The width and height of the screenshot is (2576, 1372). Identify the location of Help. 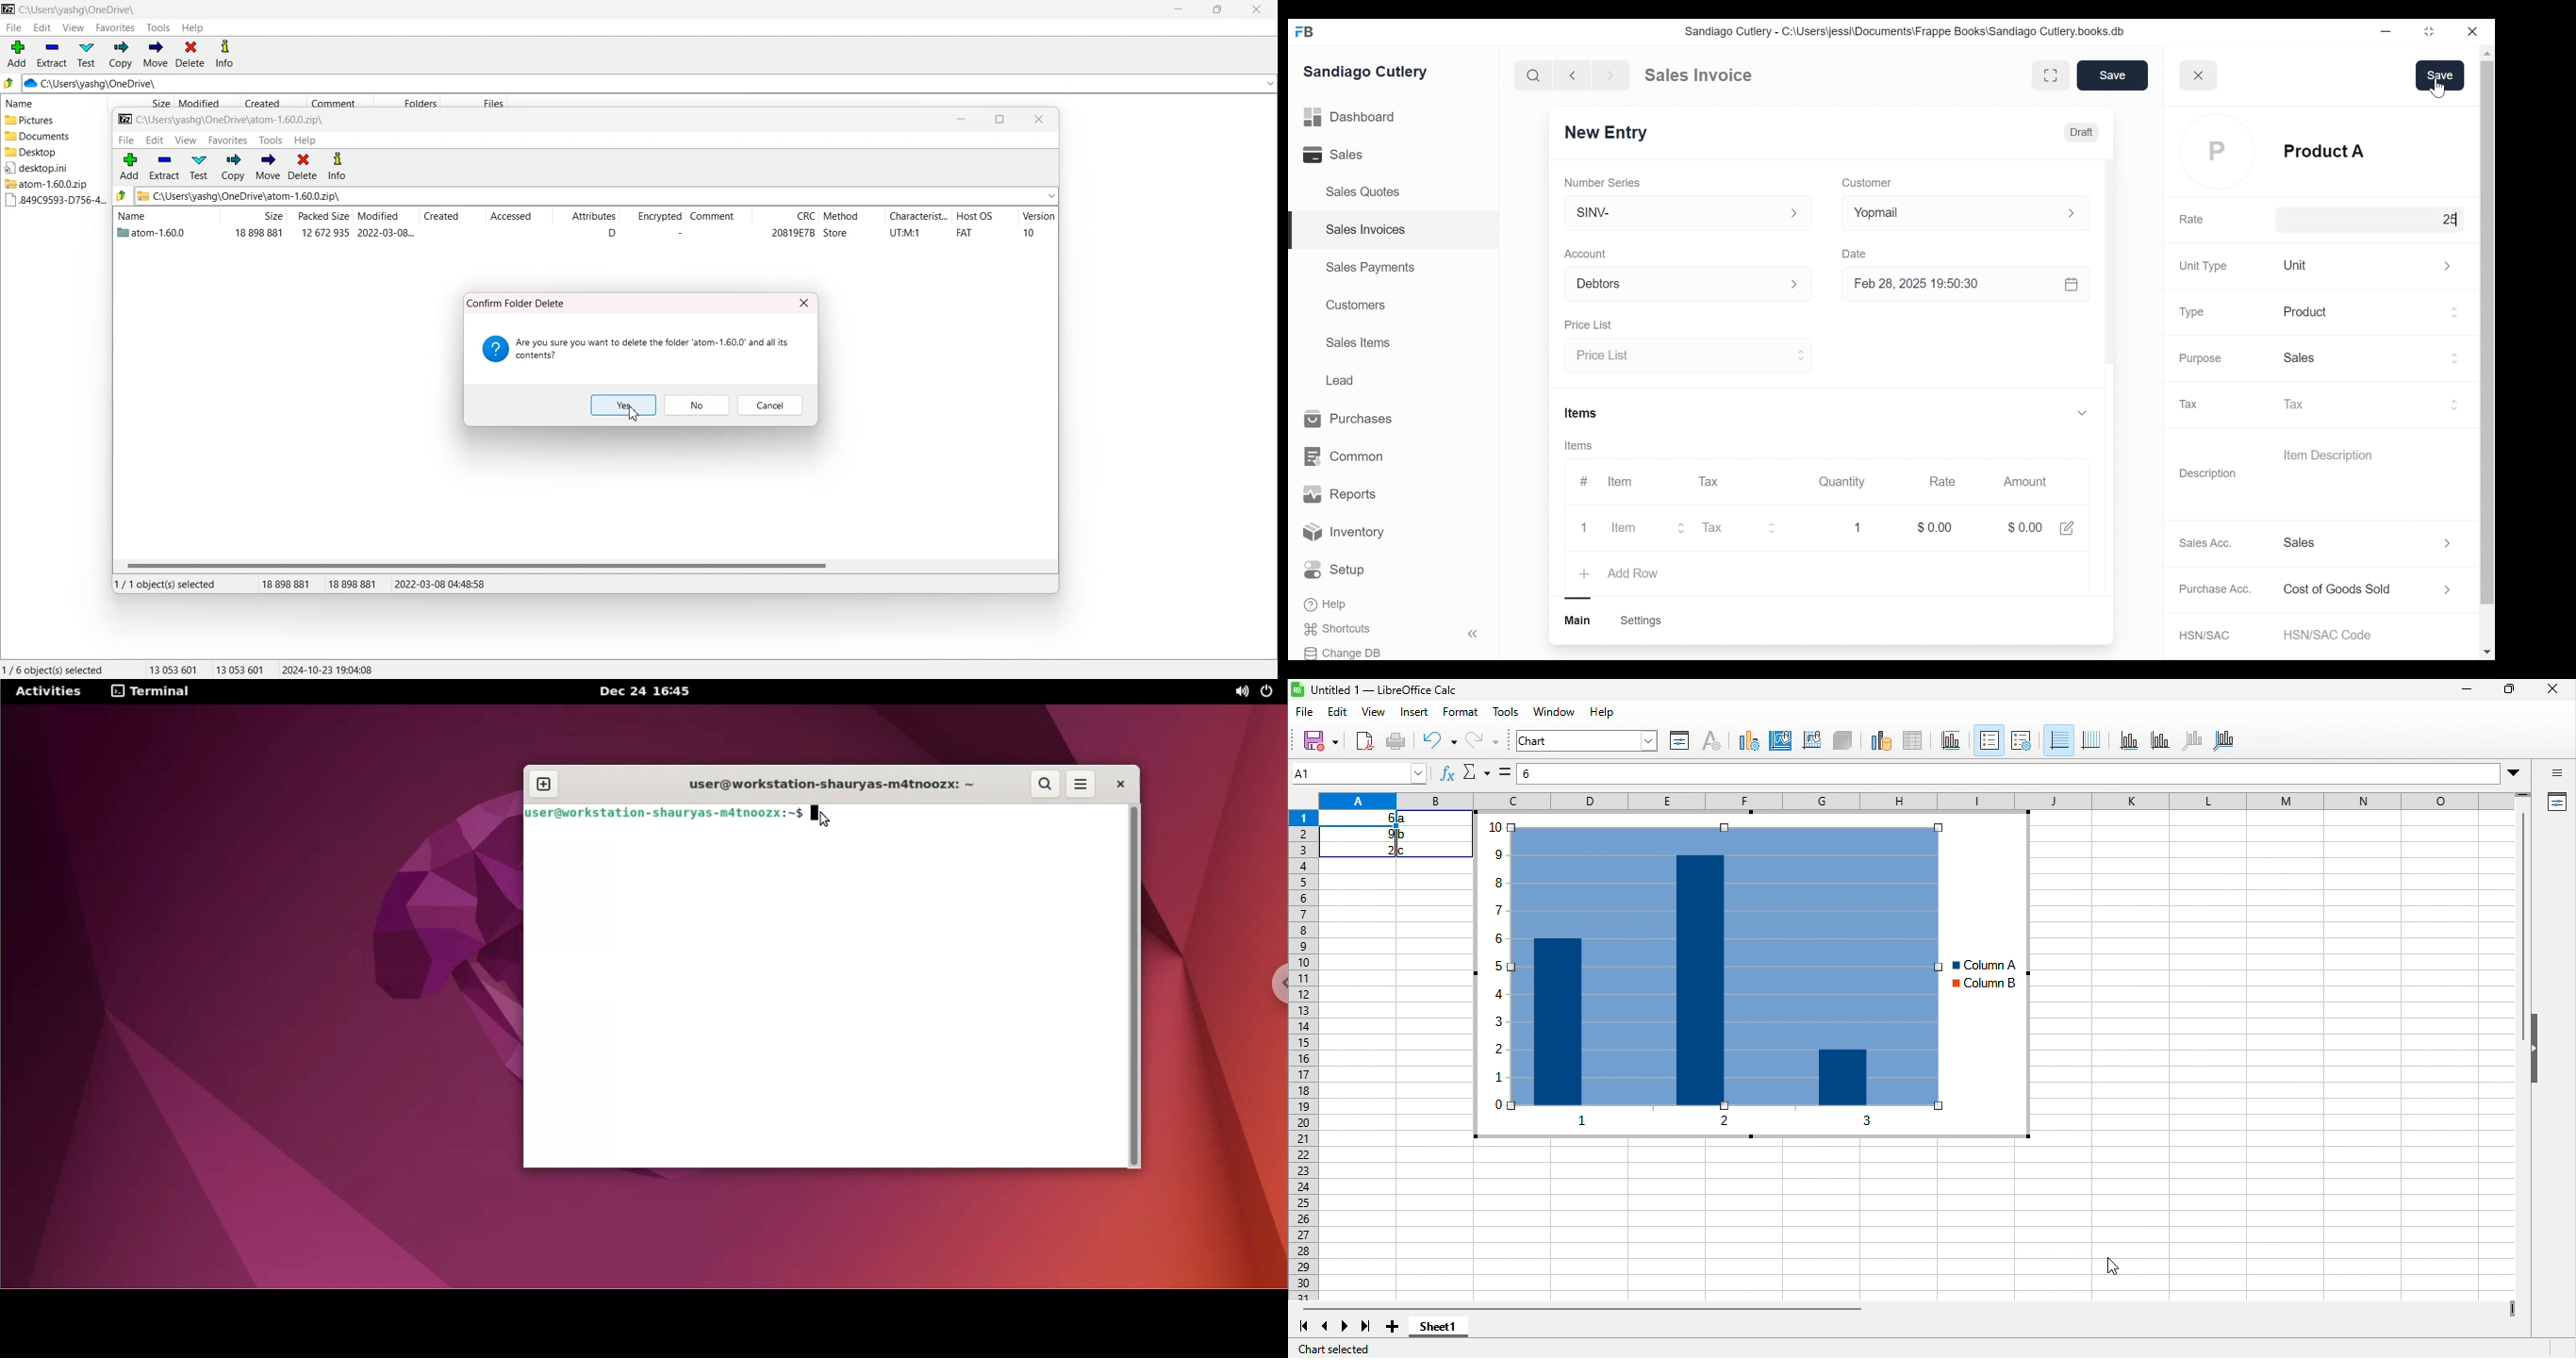
(192, 28).